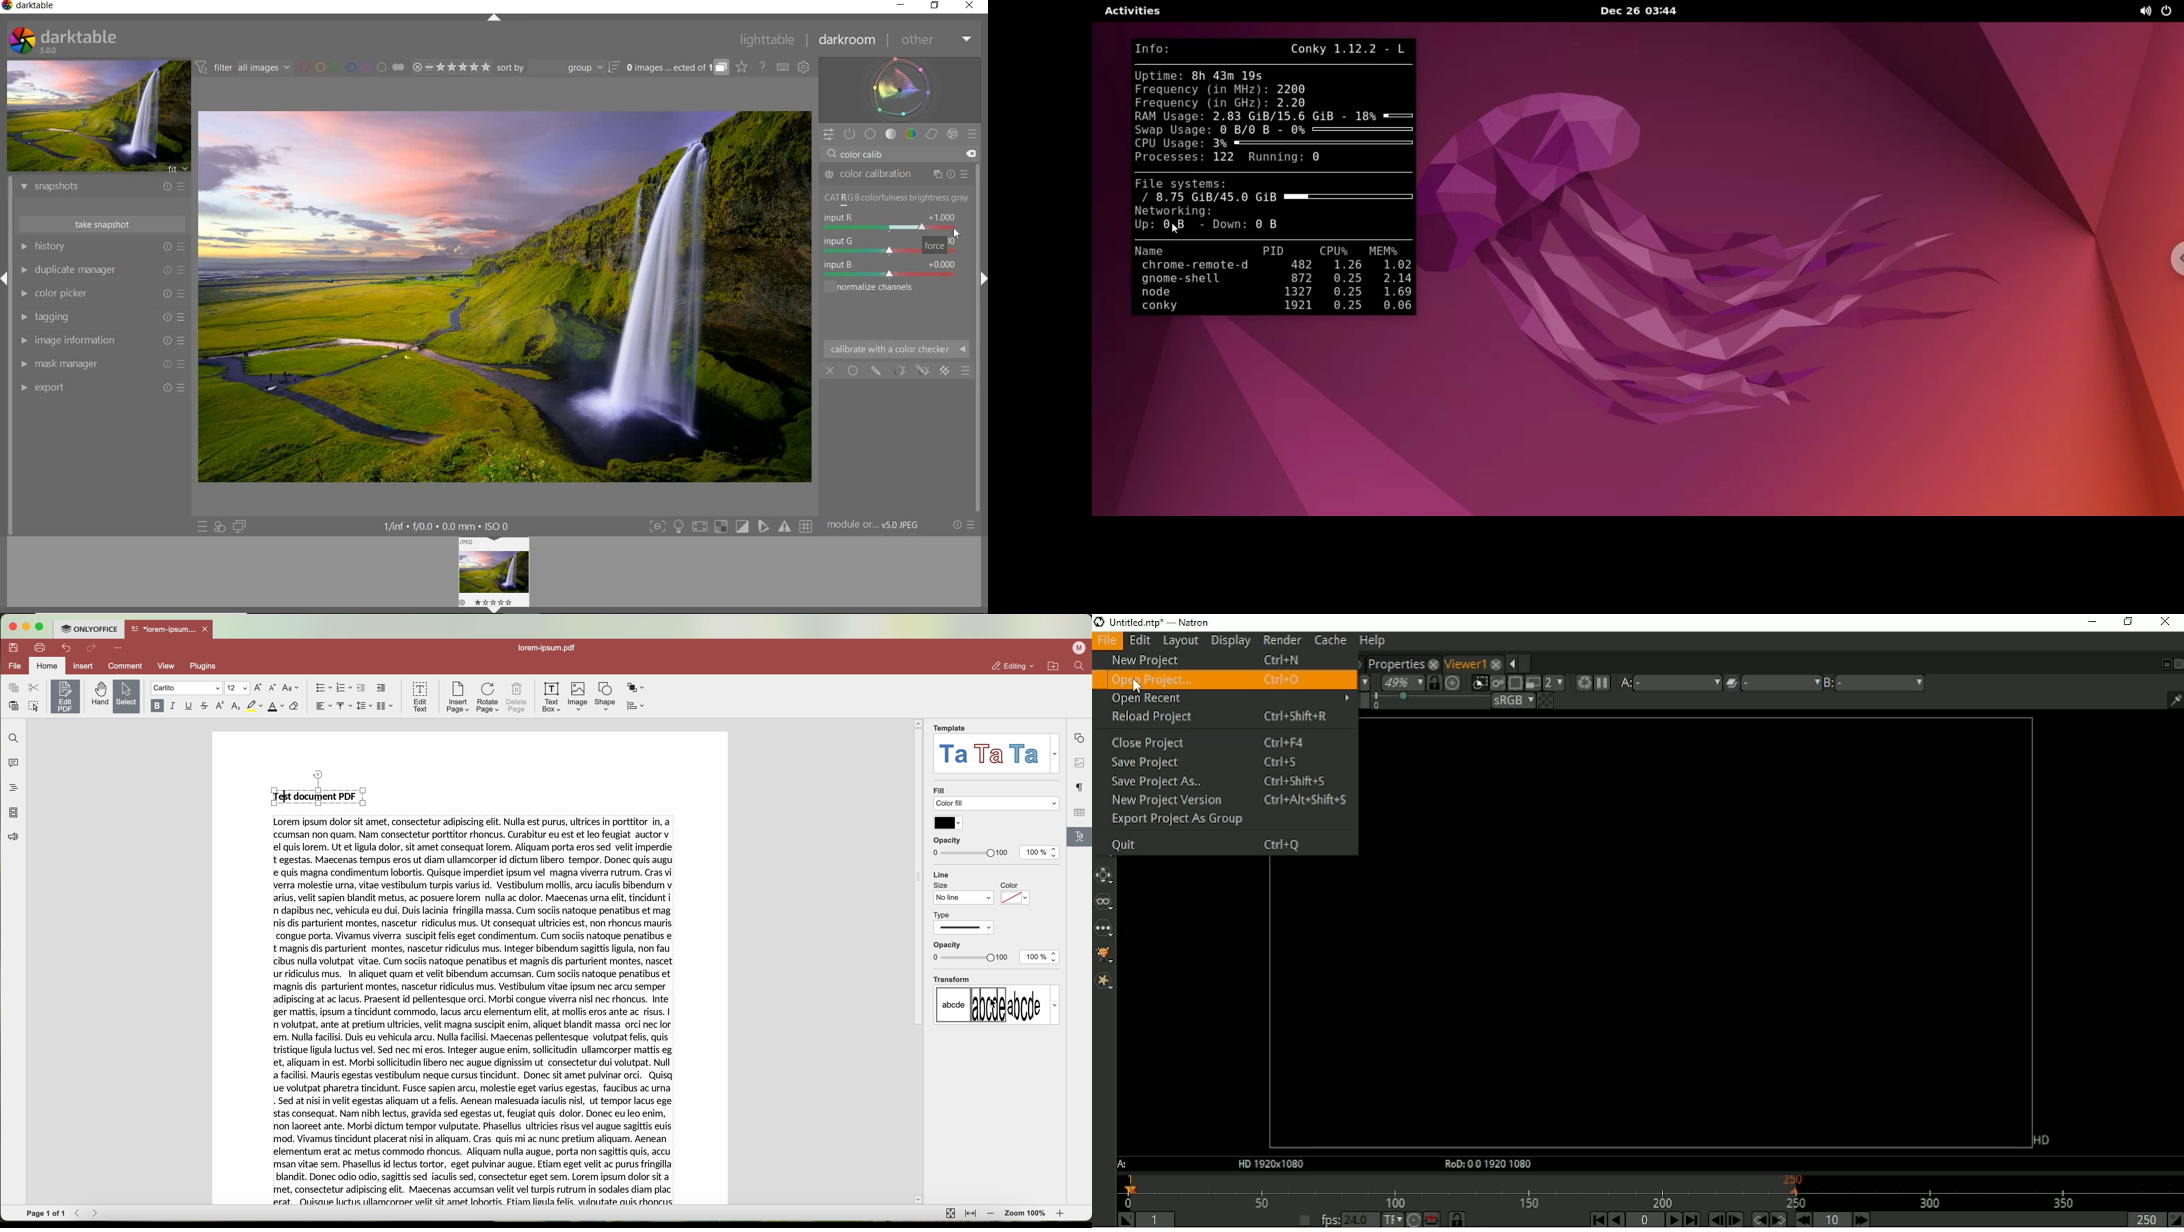  What do you see at coordinates (126, 666) in the screenshot?
I see `comment` at bounding box center [126, 666].